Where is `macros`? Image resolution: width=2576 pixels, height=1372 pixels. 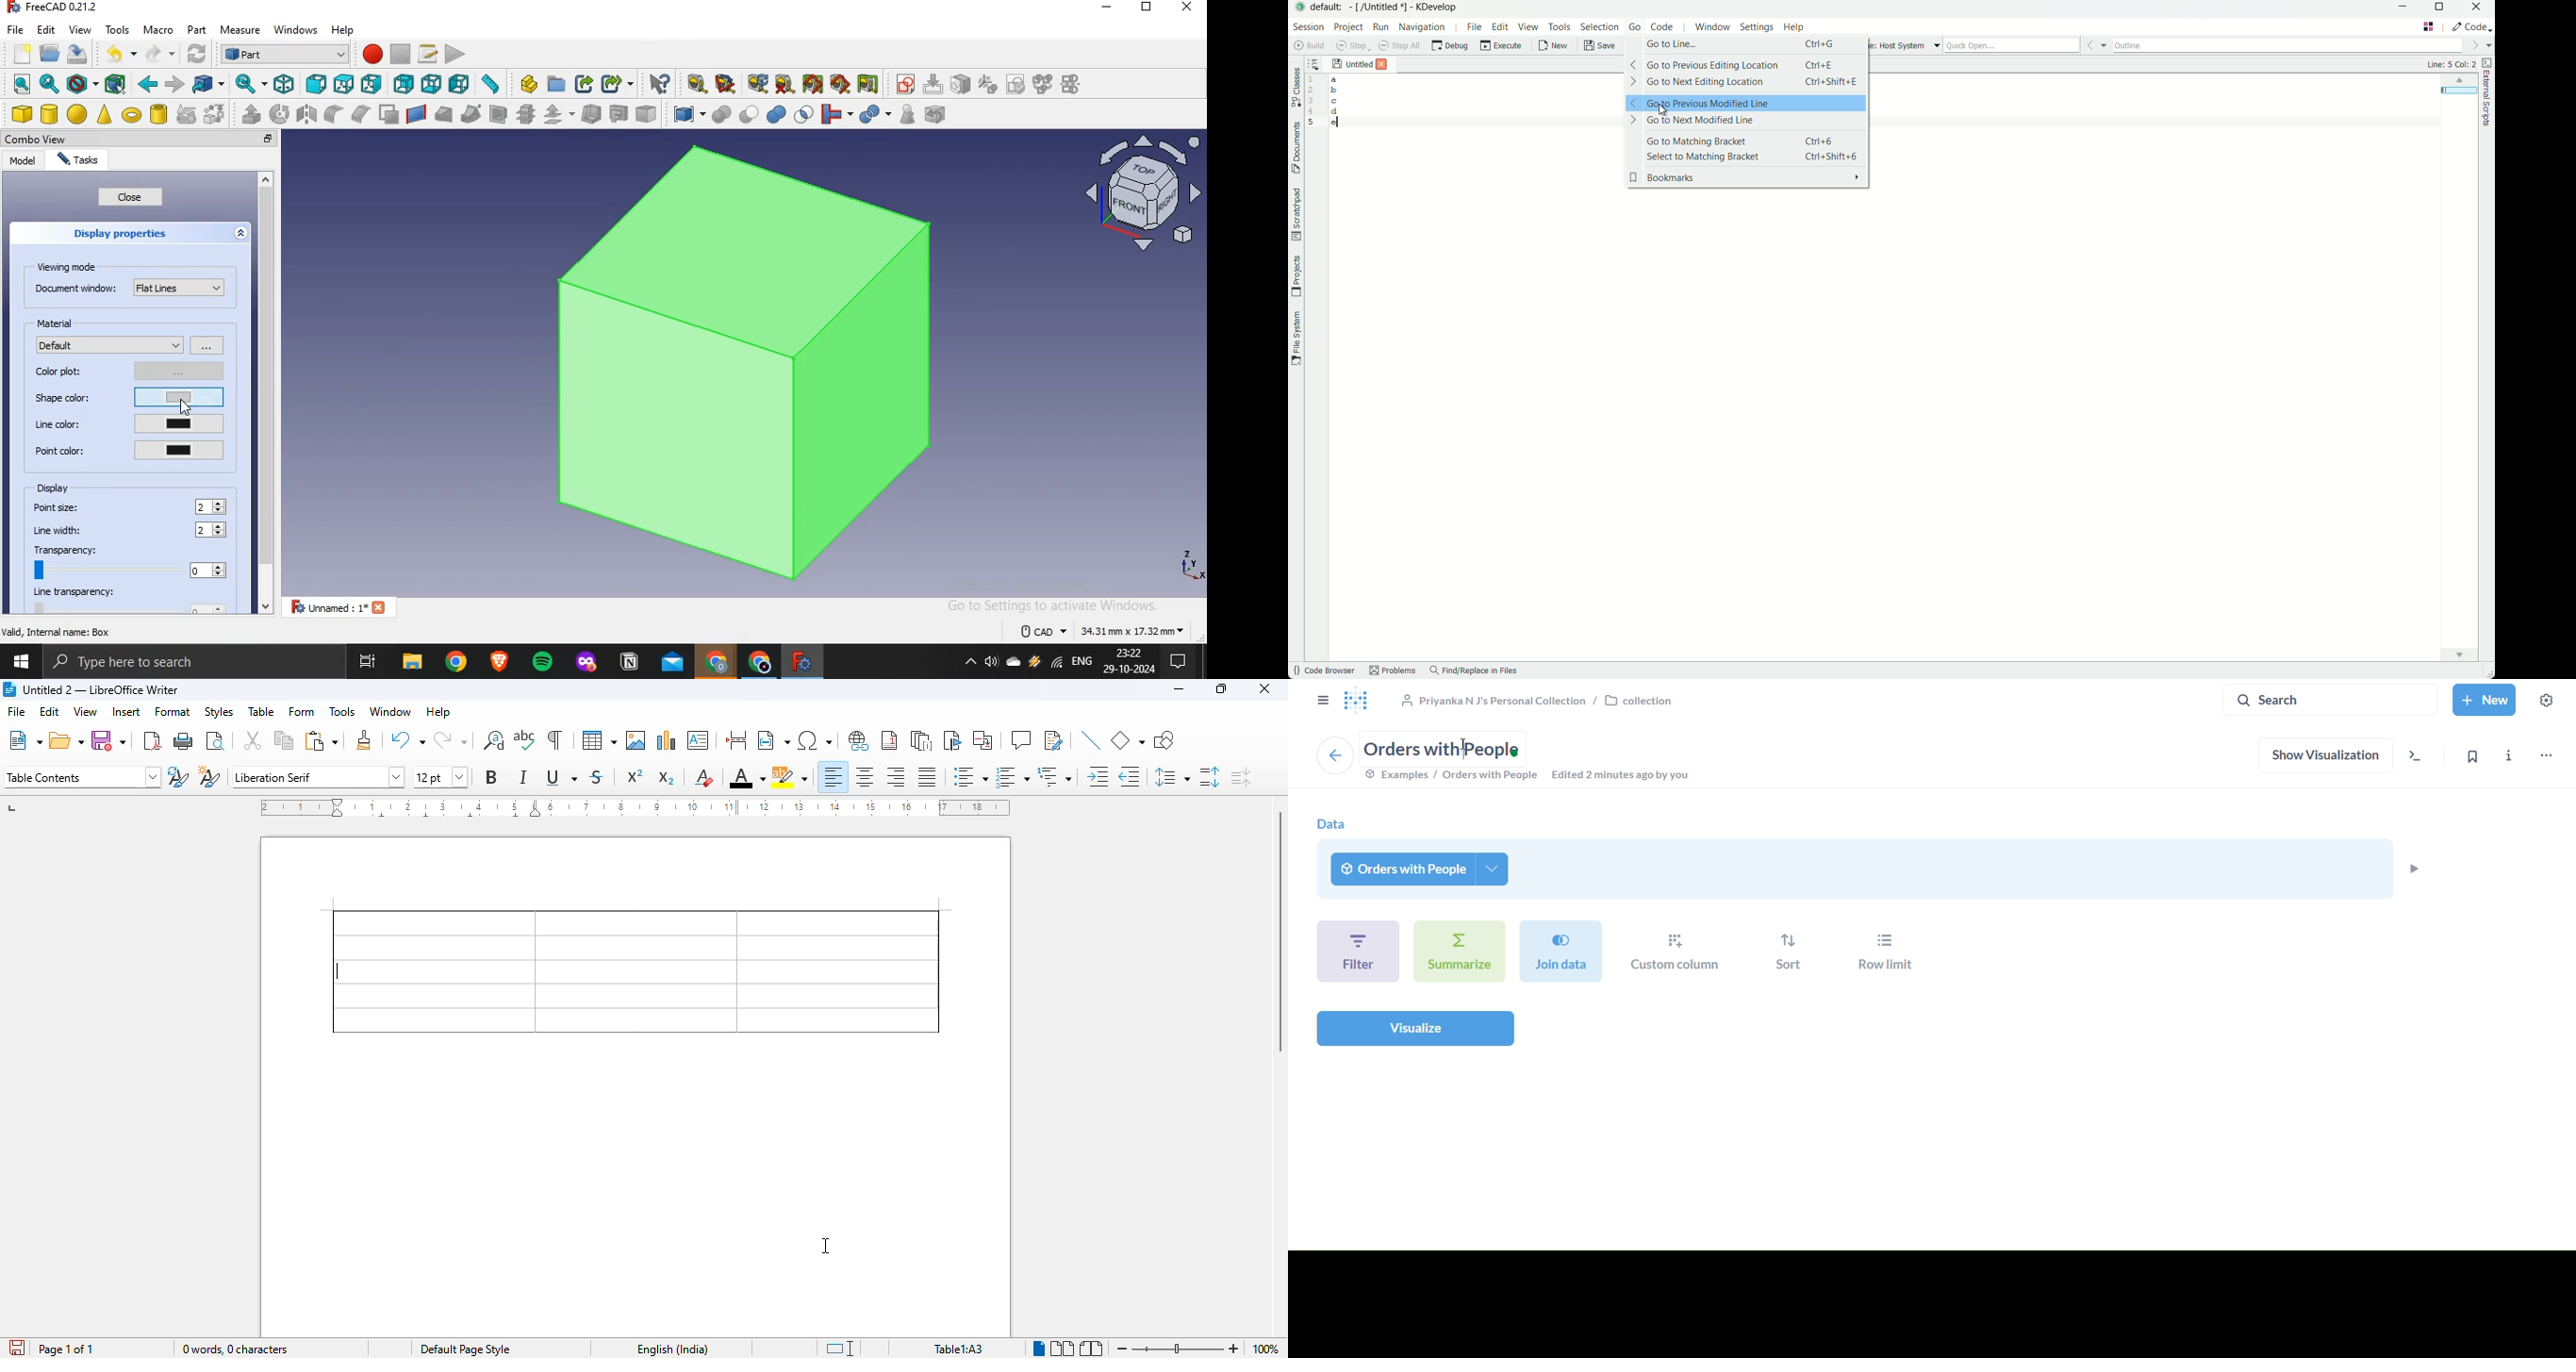 macros is located at coordinates (428, 53).